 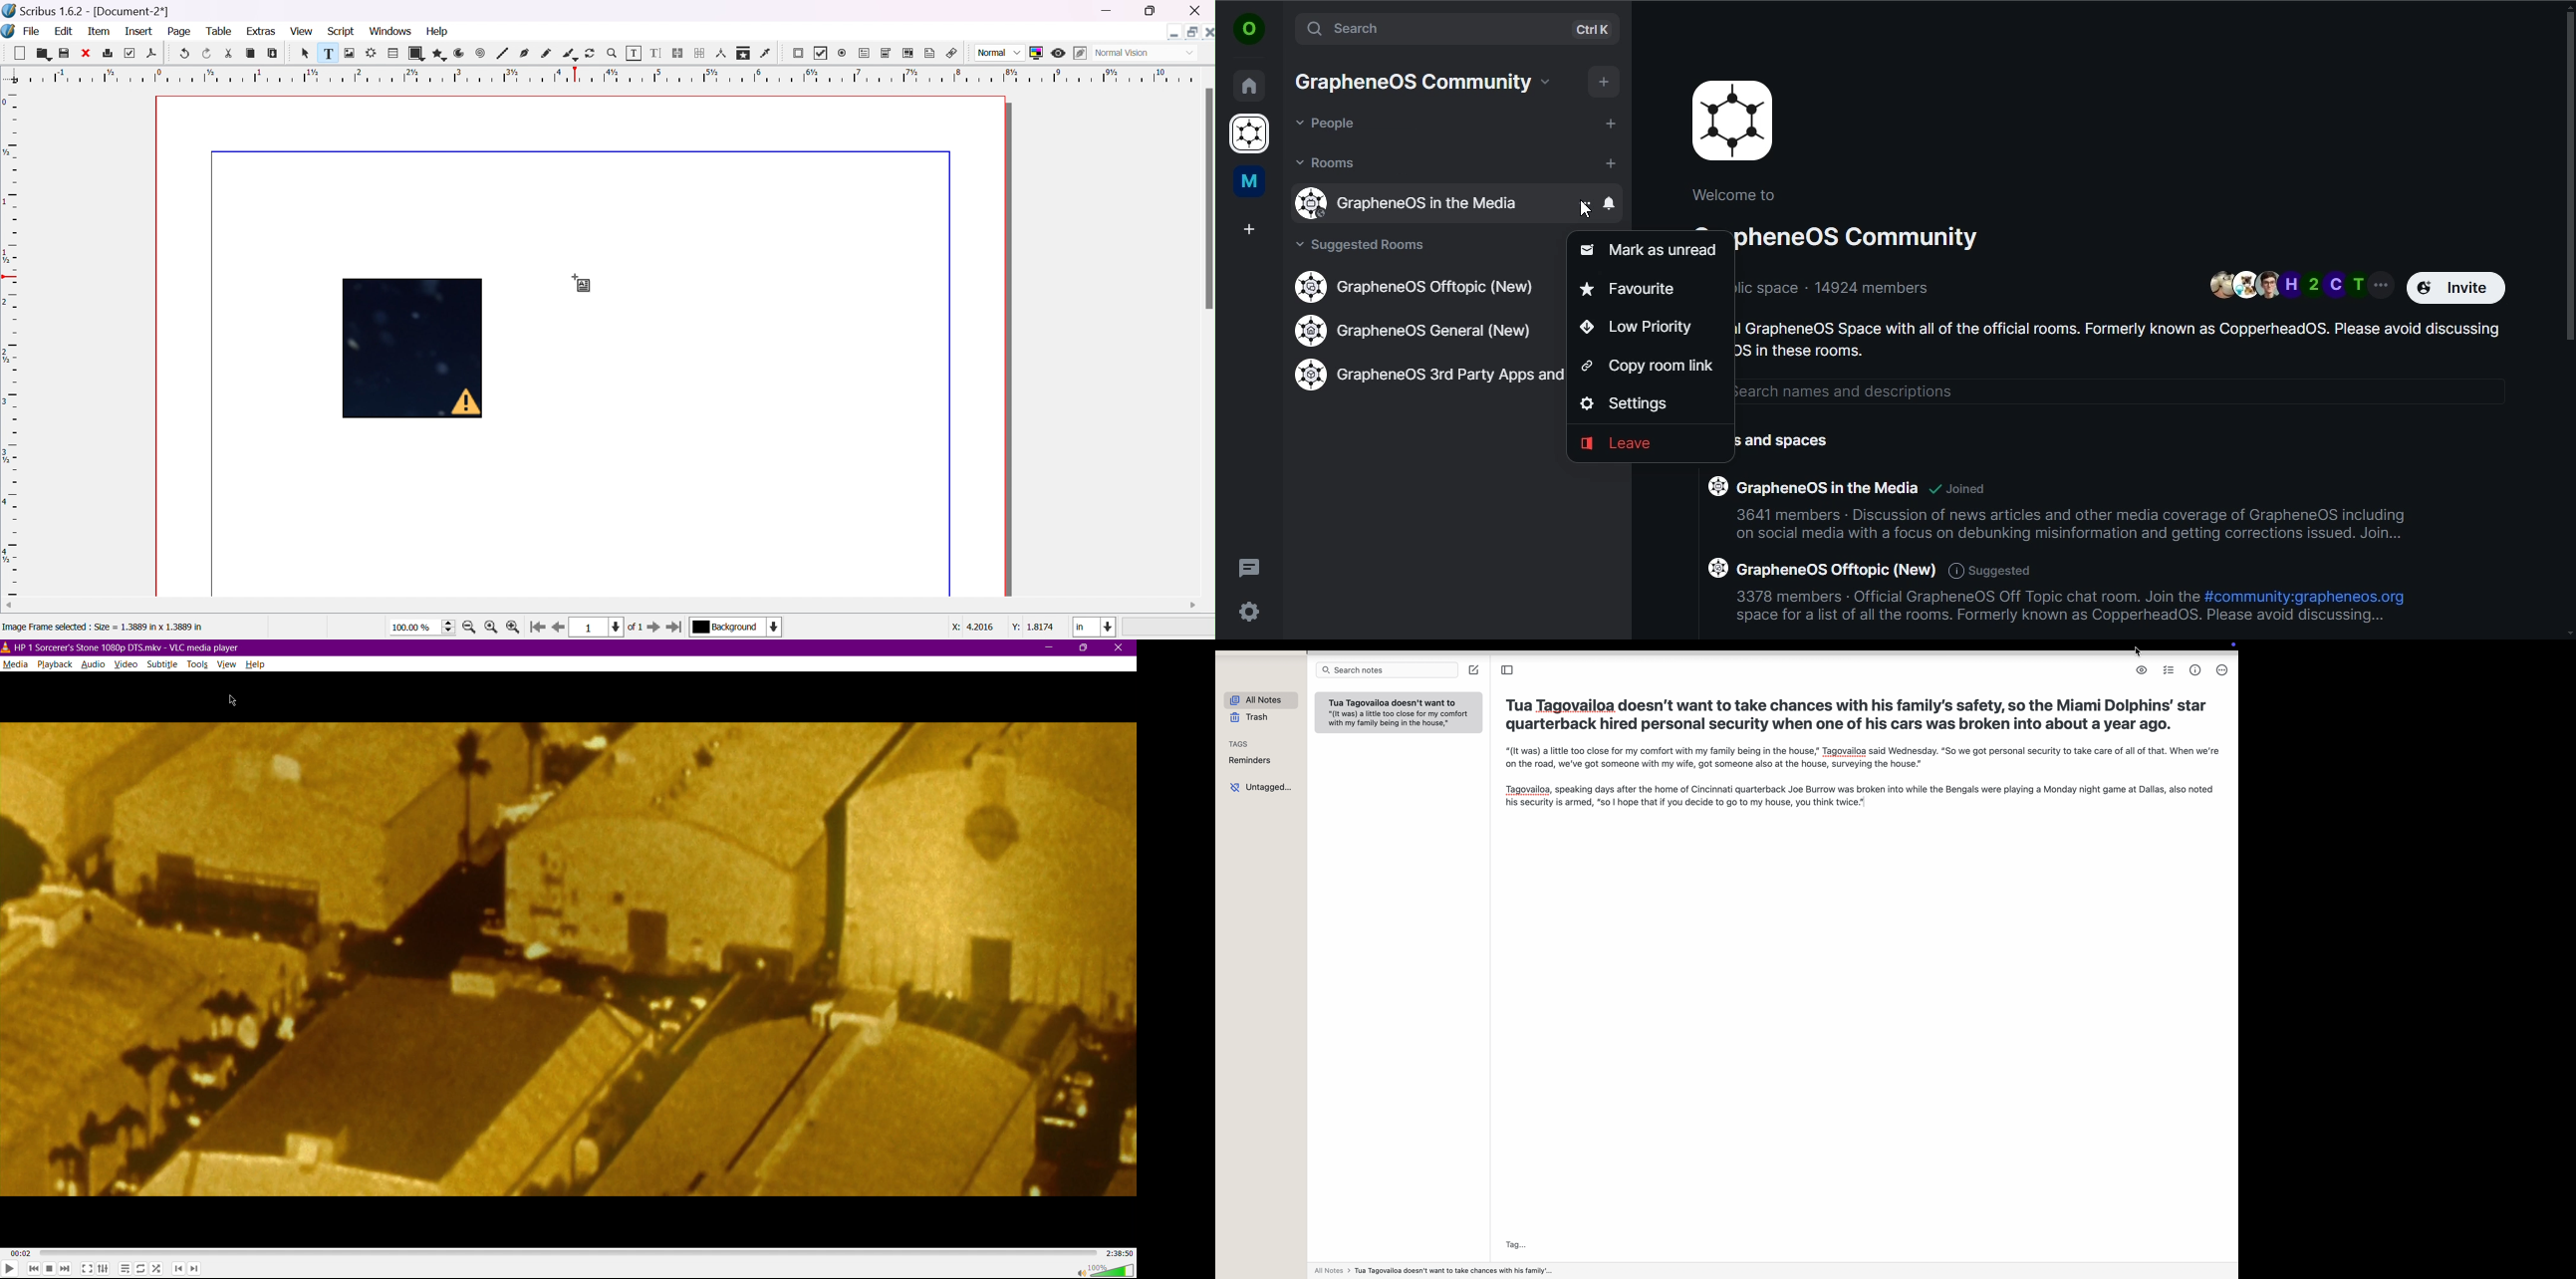 I want to click on PDF list box, so click(x=907, y=52).